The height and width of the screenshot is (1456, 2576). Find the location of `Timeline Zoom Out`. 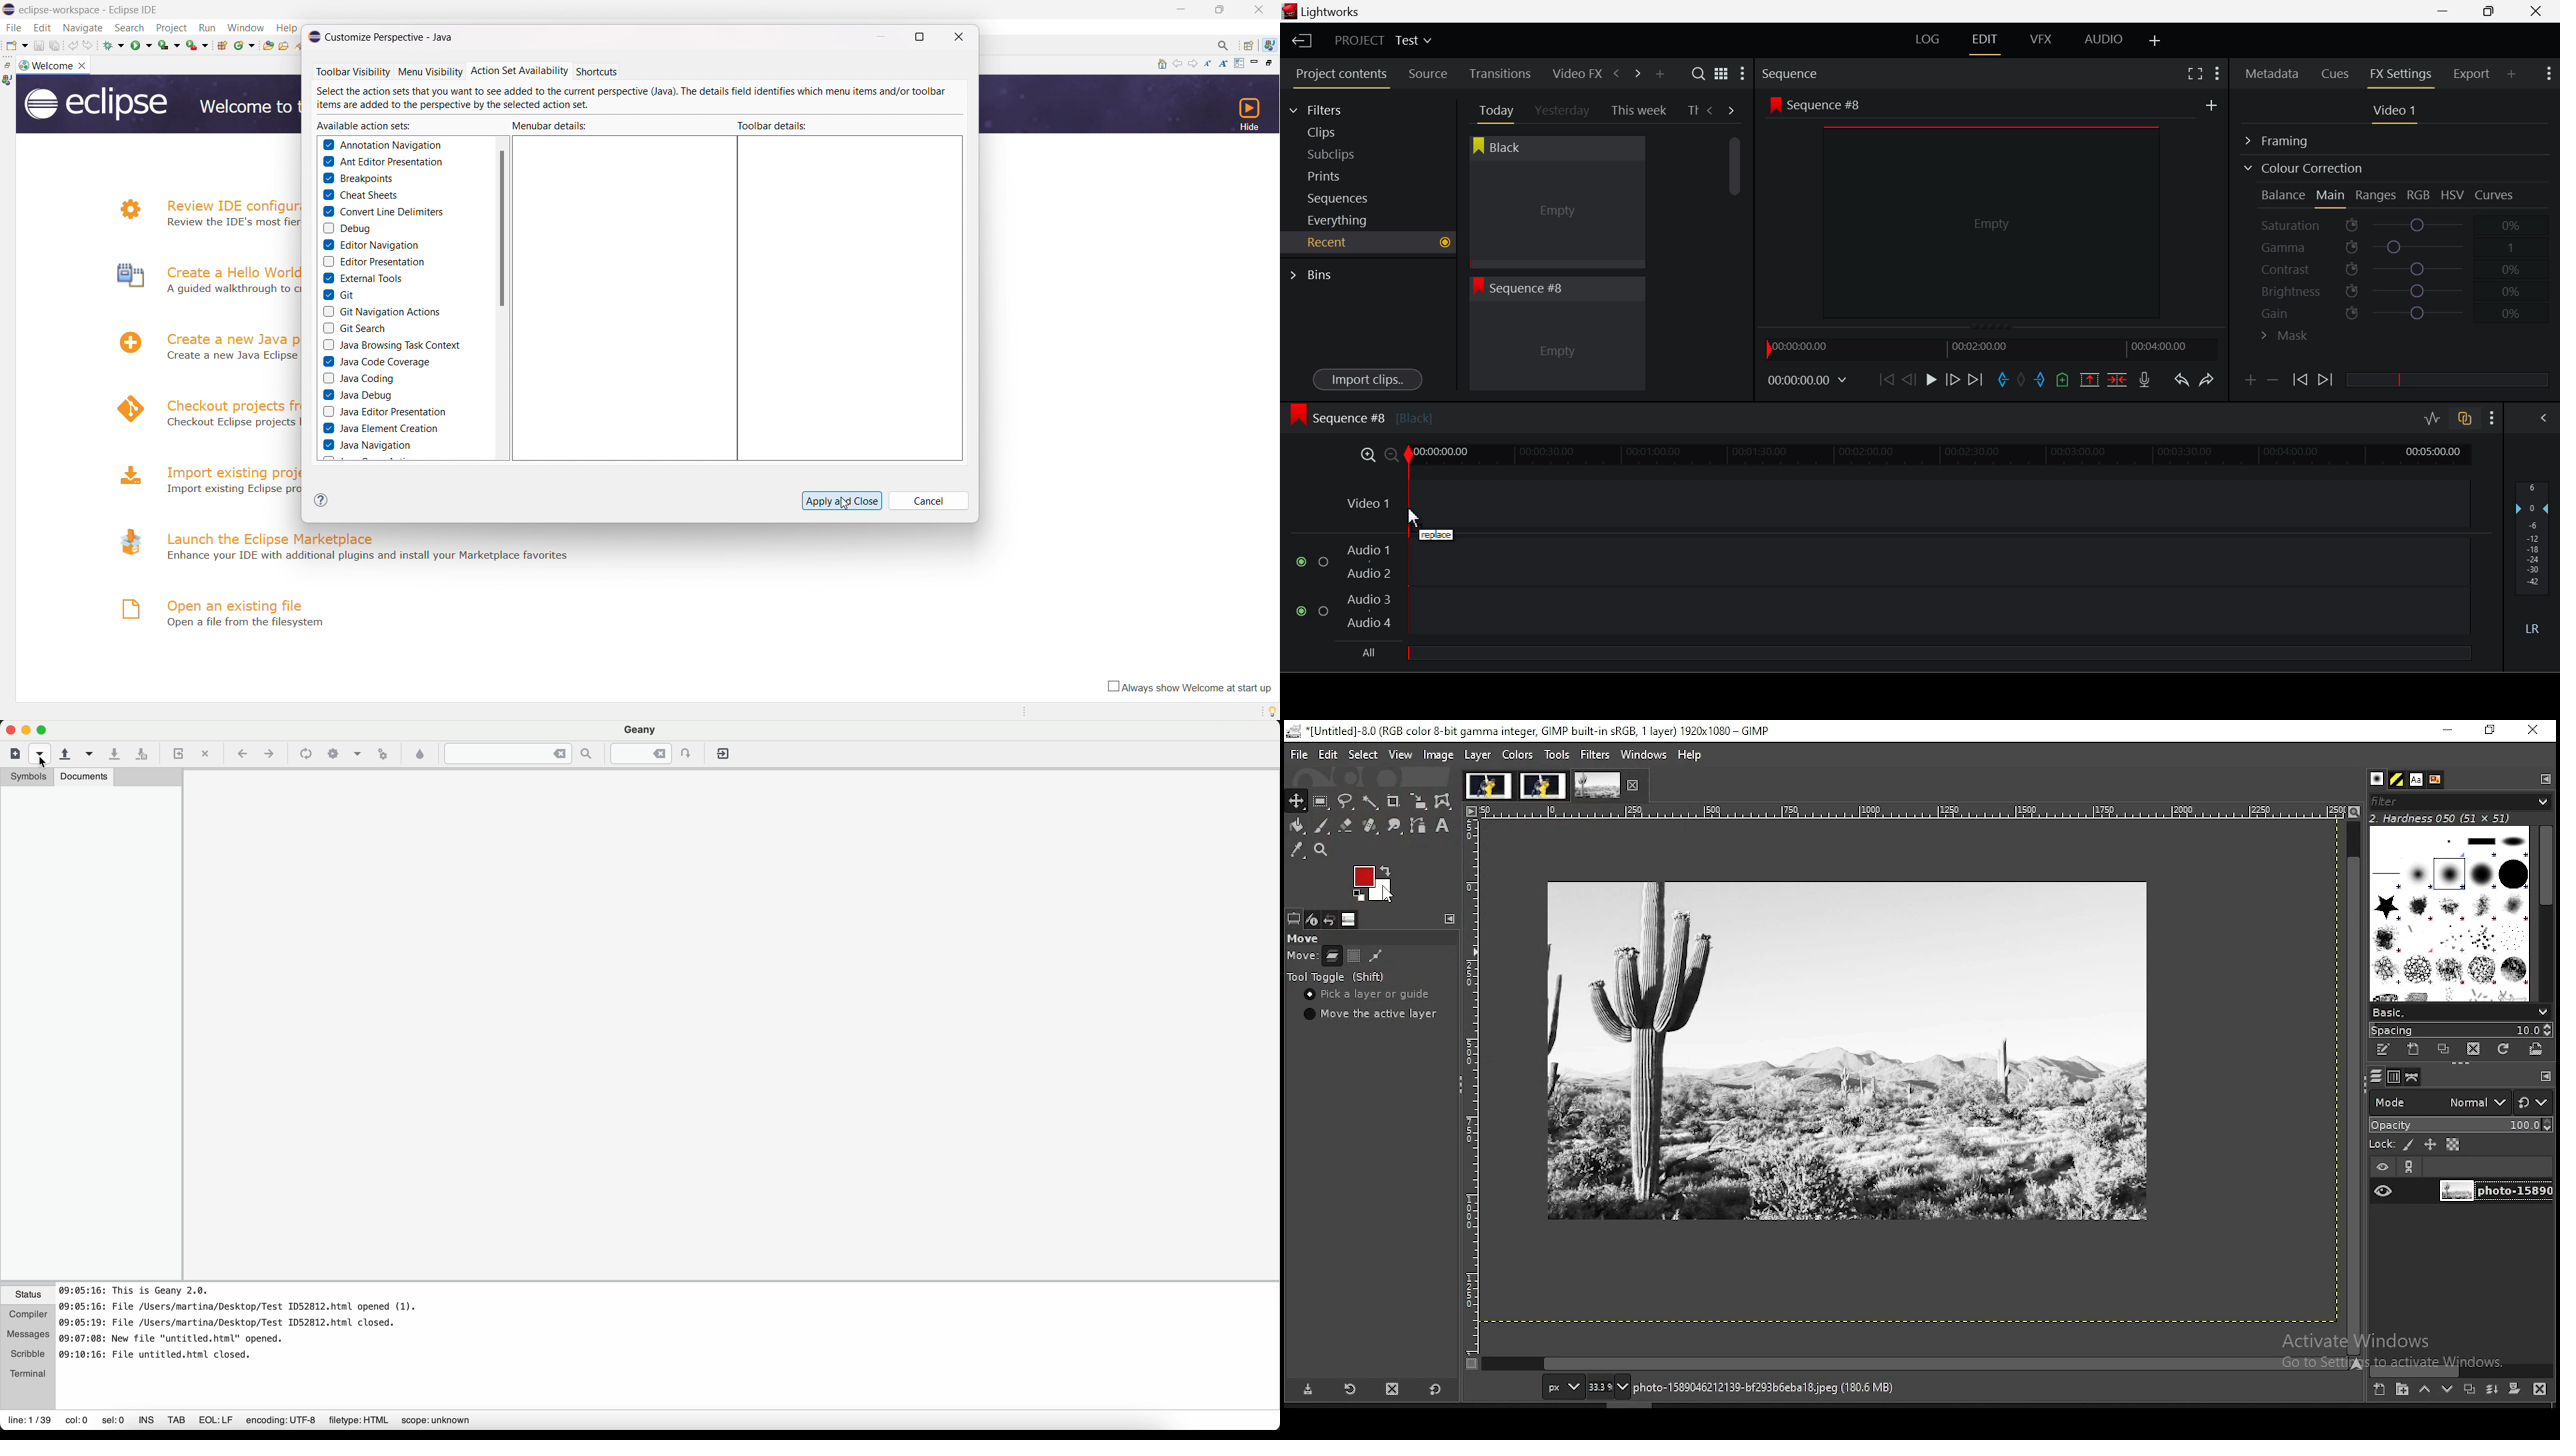

Timeline Zoom Out is located at coordinates (1391, 455).